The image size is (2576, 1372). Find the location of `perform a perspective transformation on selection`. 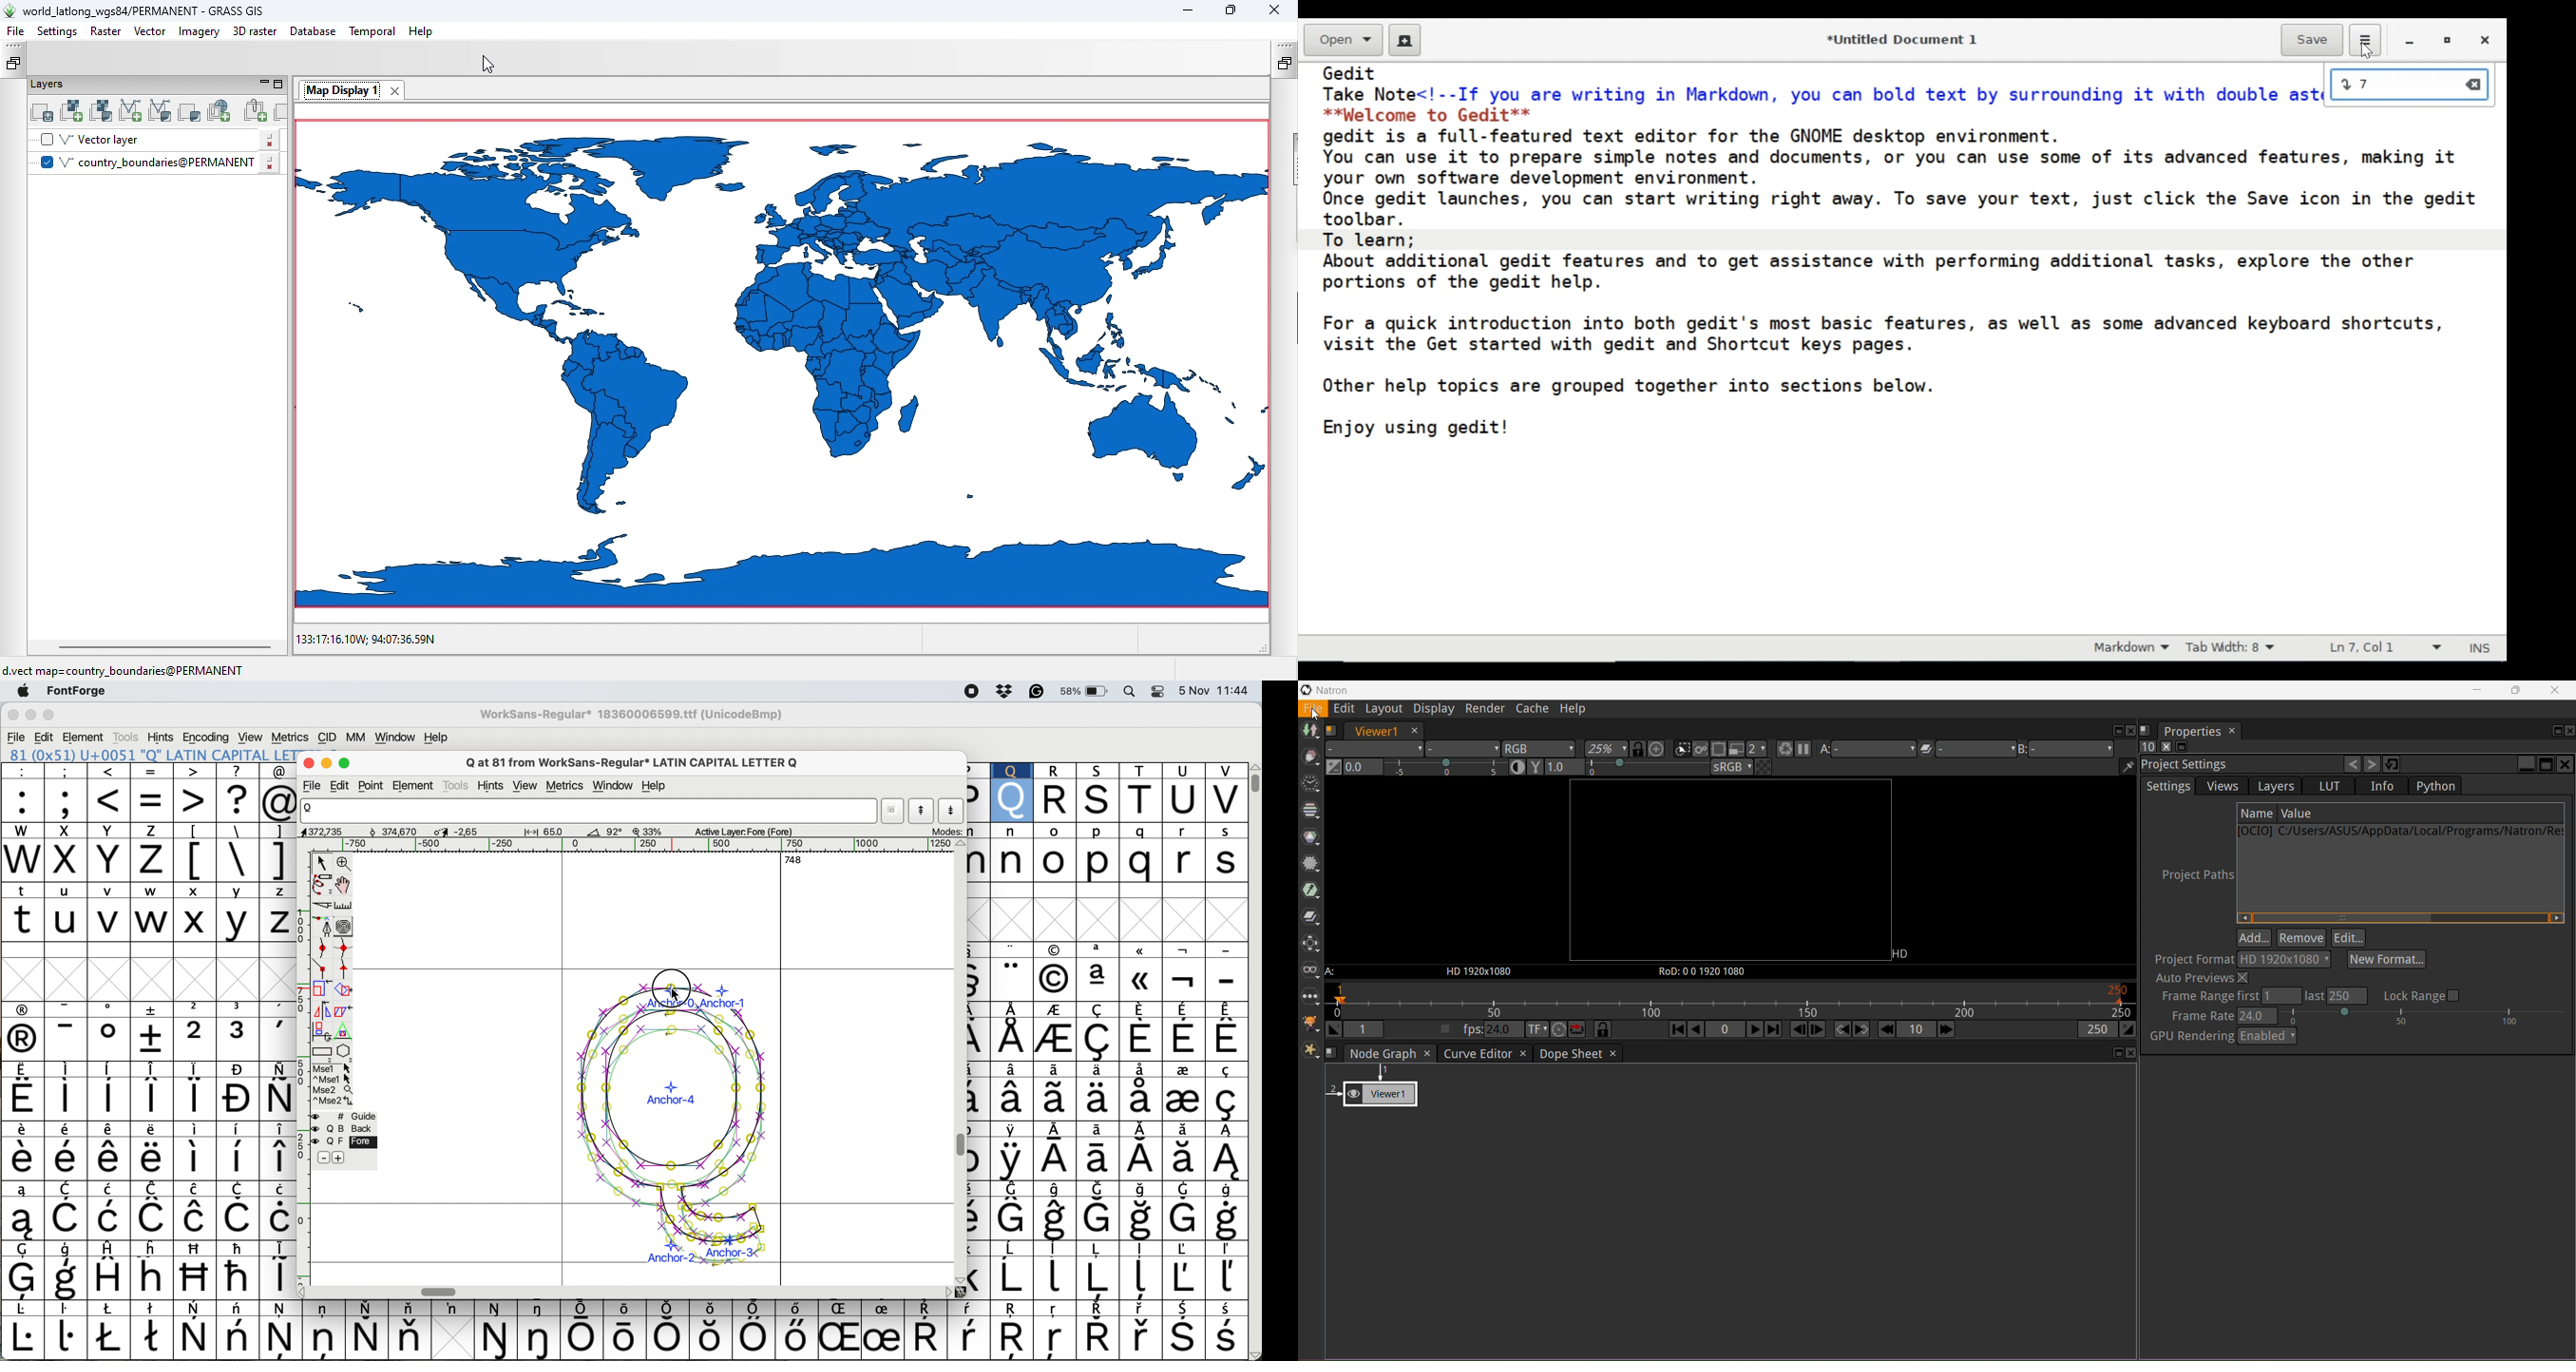

perform a perspective transformation on selection is located at coordinates (346, 1031).